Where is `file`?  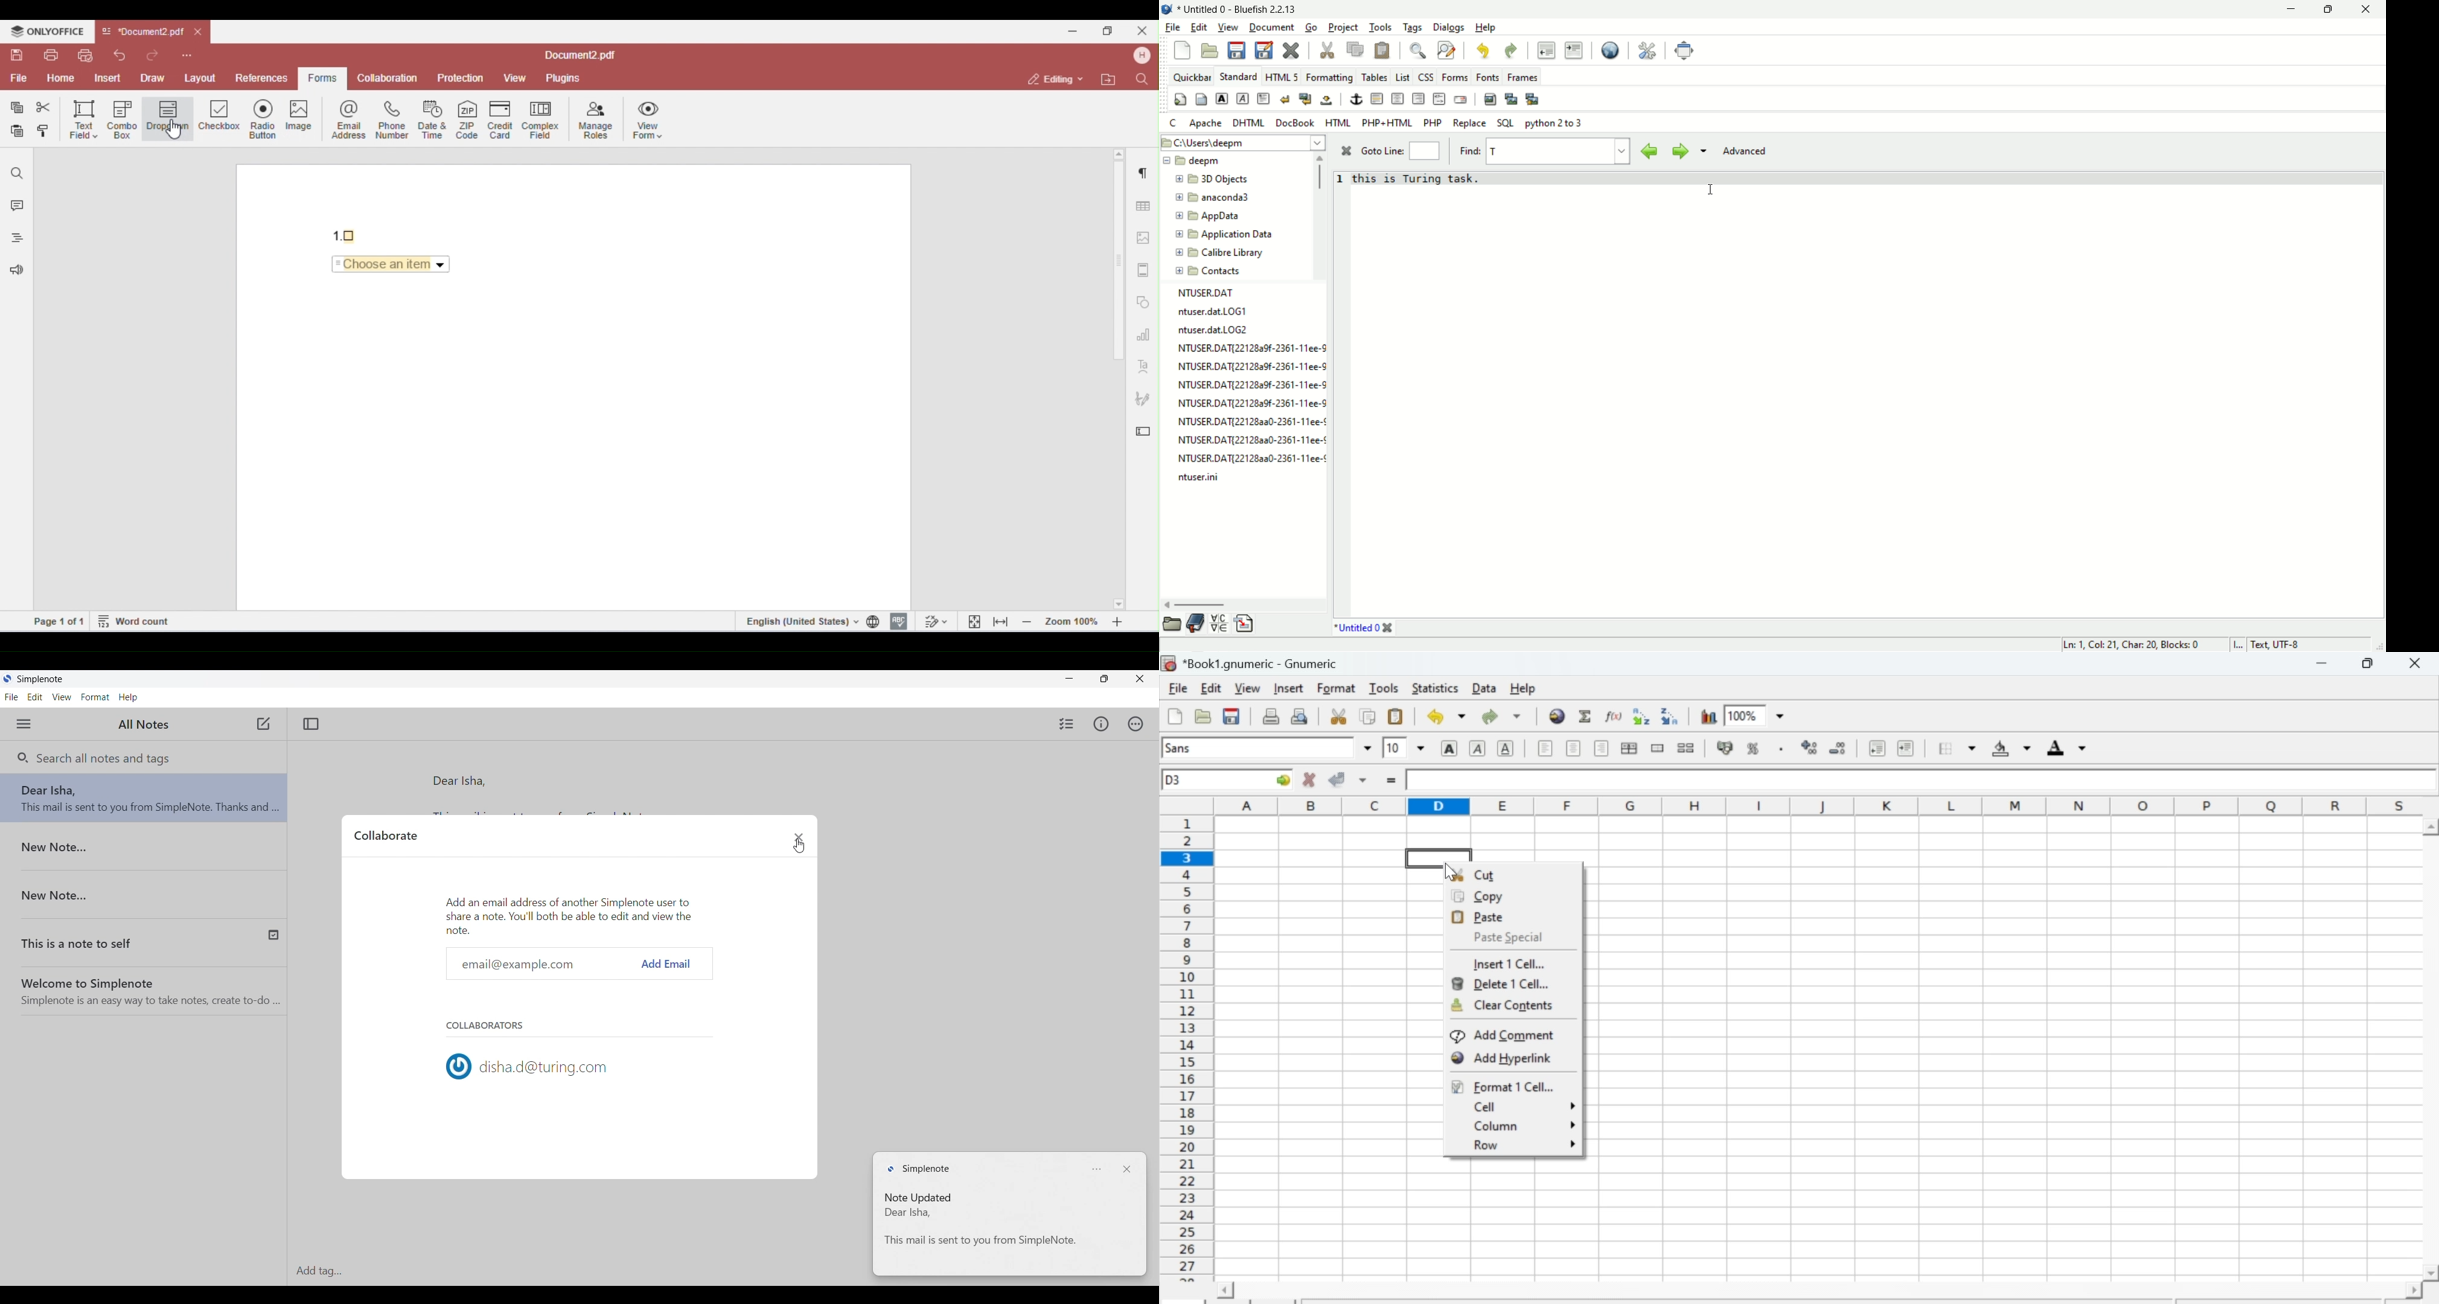
file is located at coordinates (1171, 28).